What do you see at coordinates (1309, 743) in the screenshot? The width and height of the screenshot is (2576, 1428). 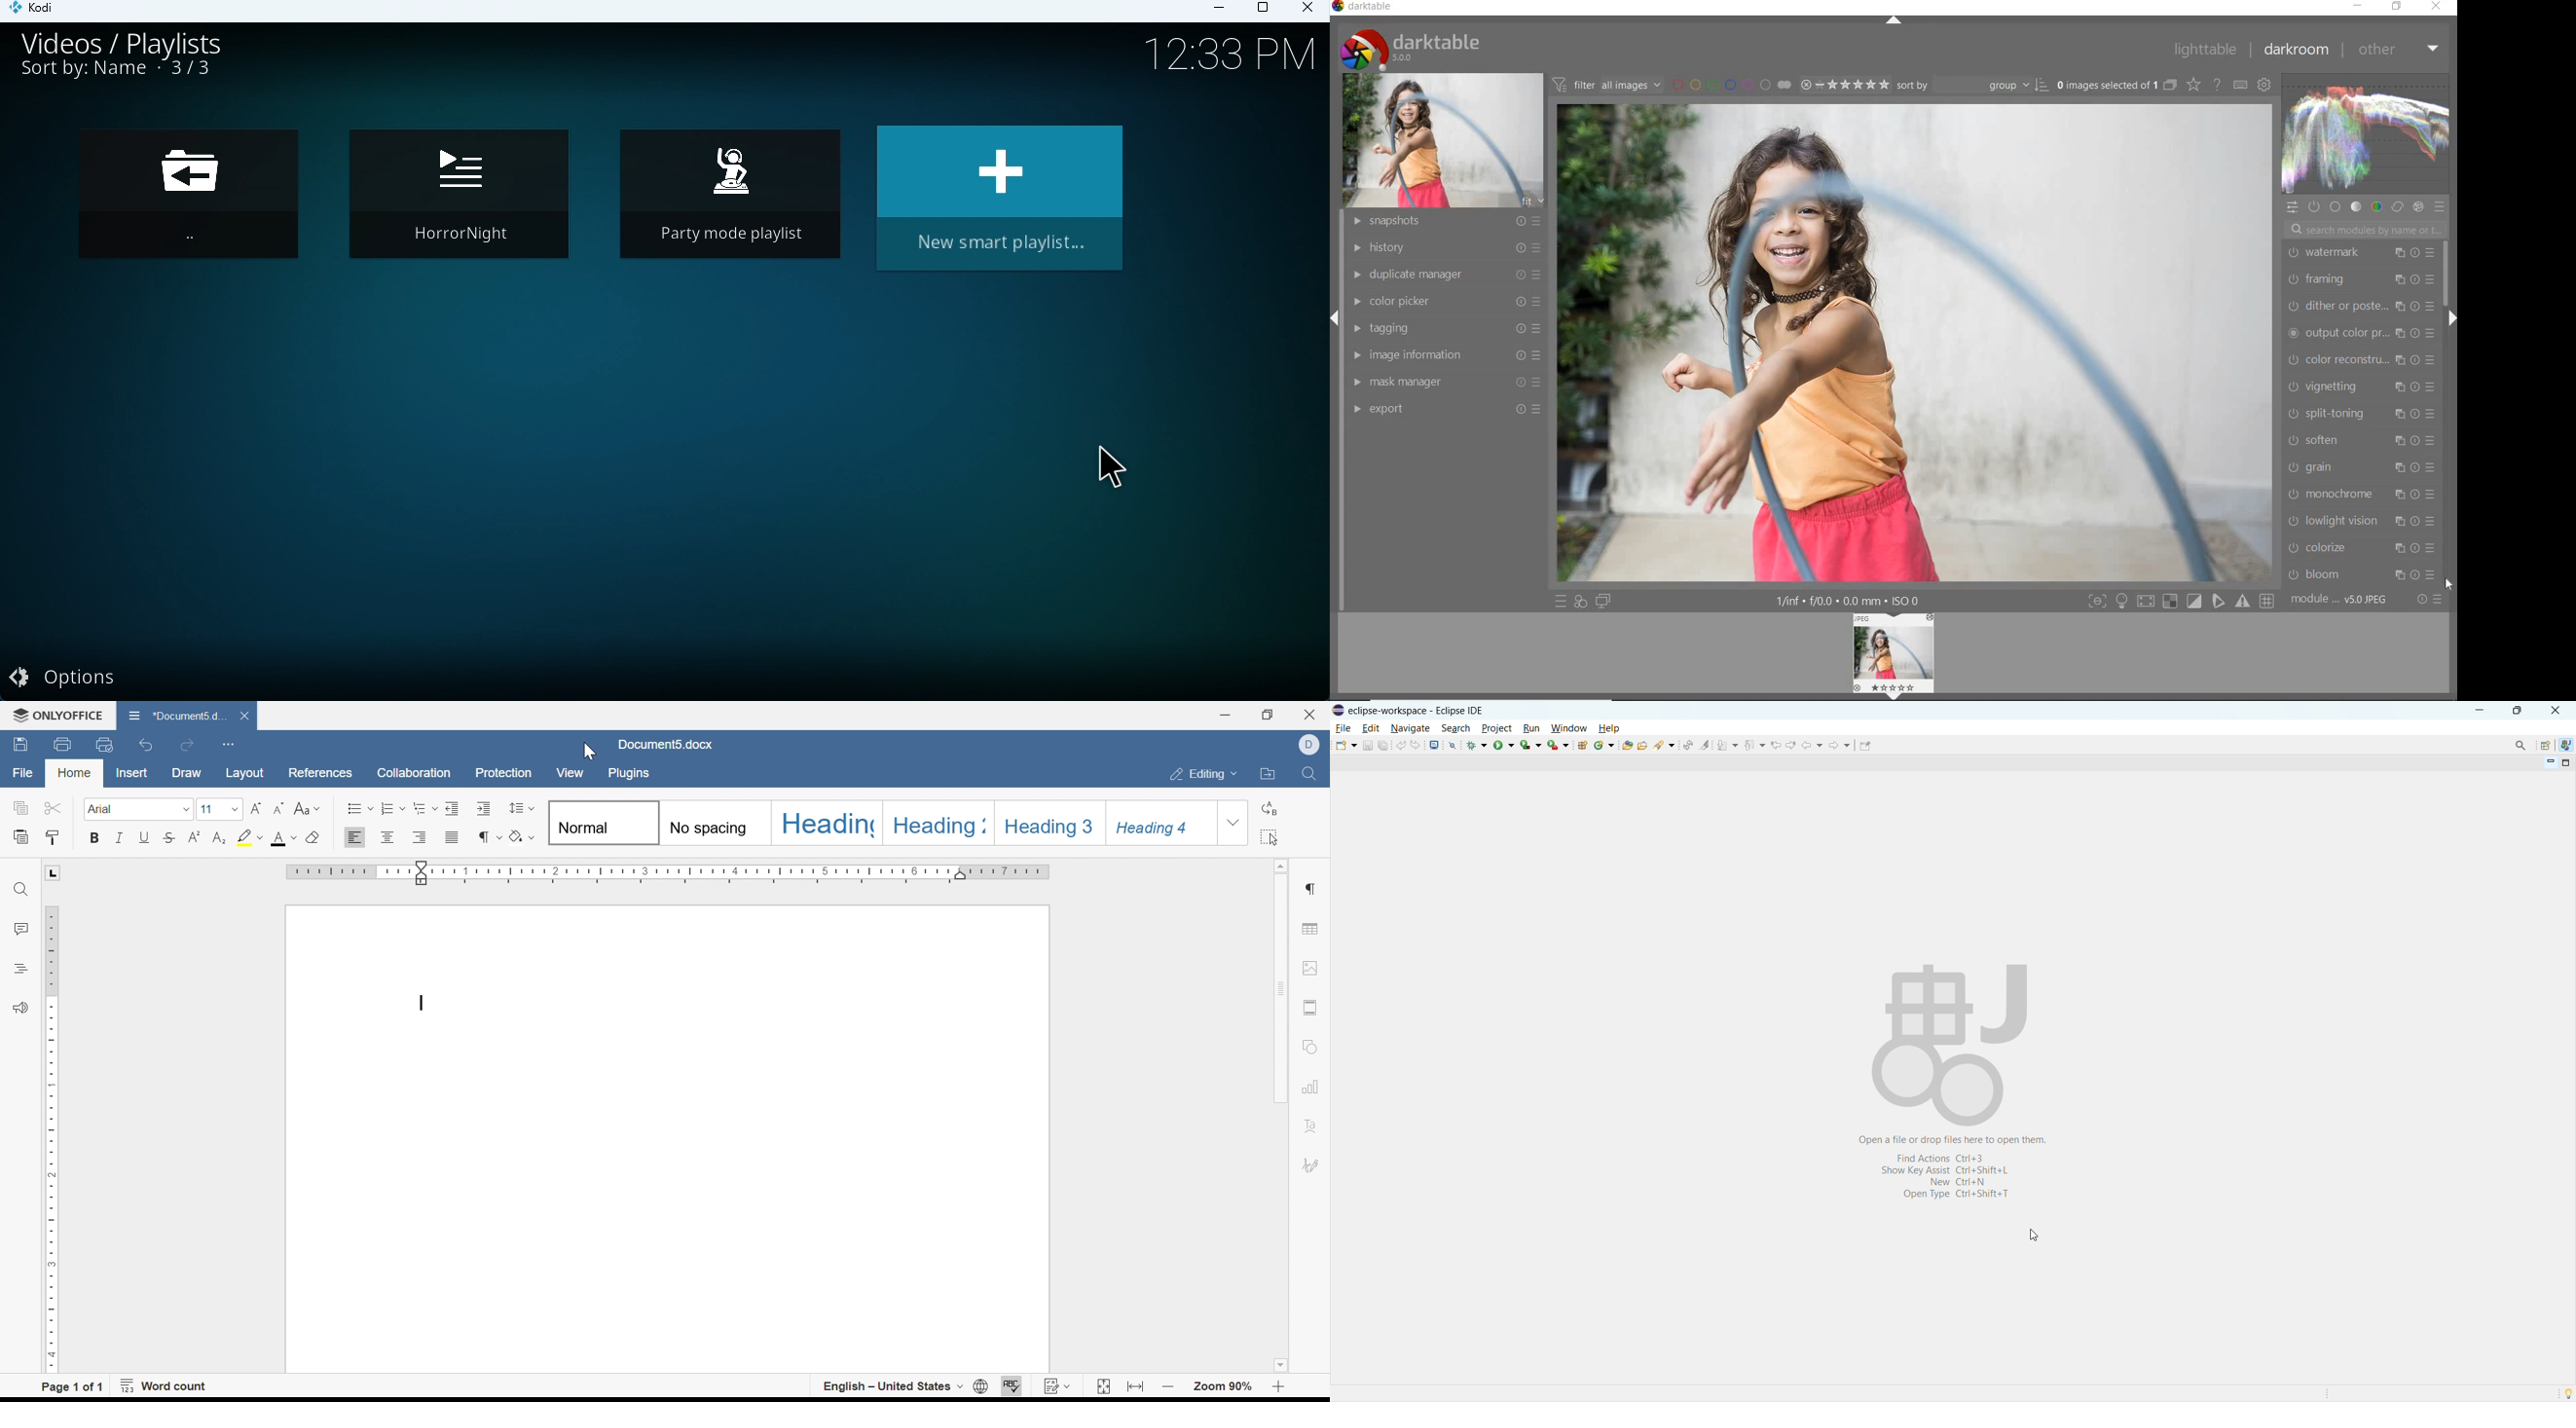 I see `dell` at bounding box center [1309, 743].